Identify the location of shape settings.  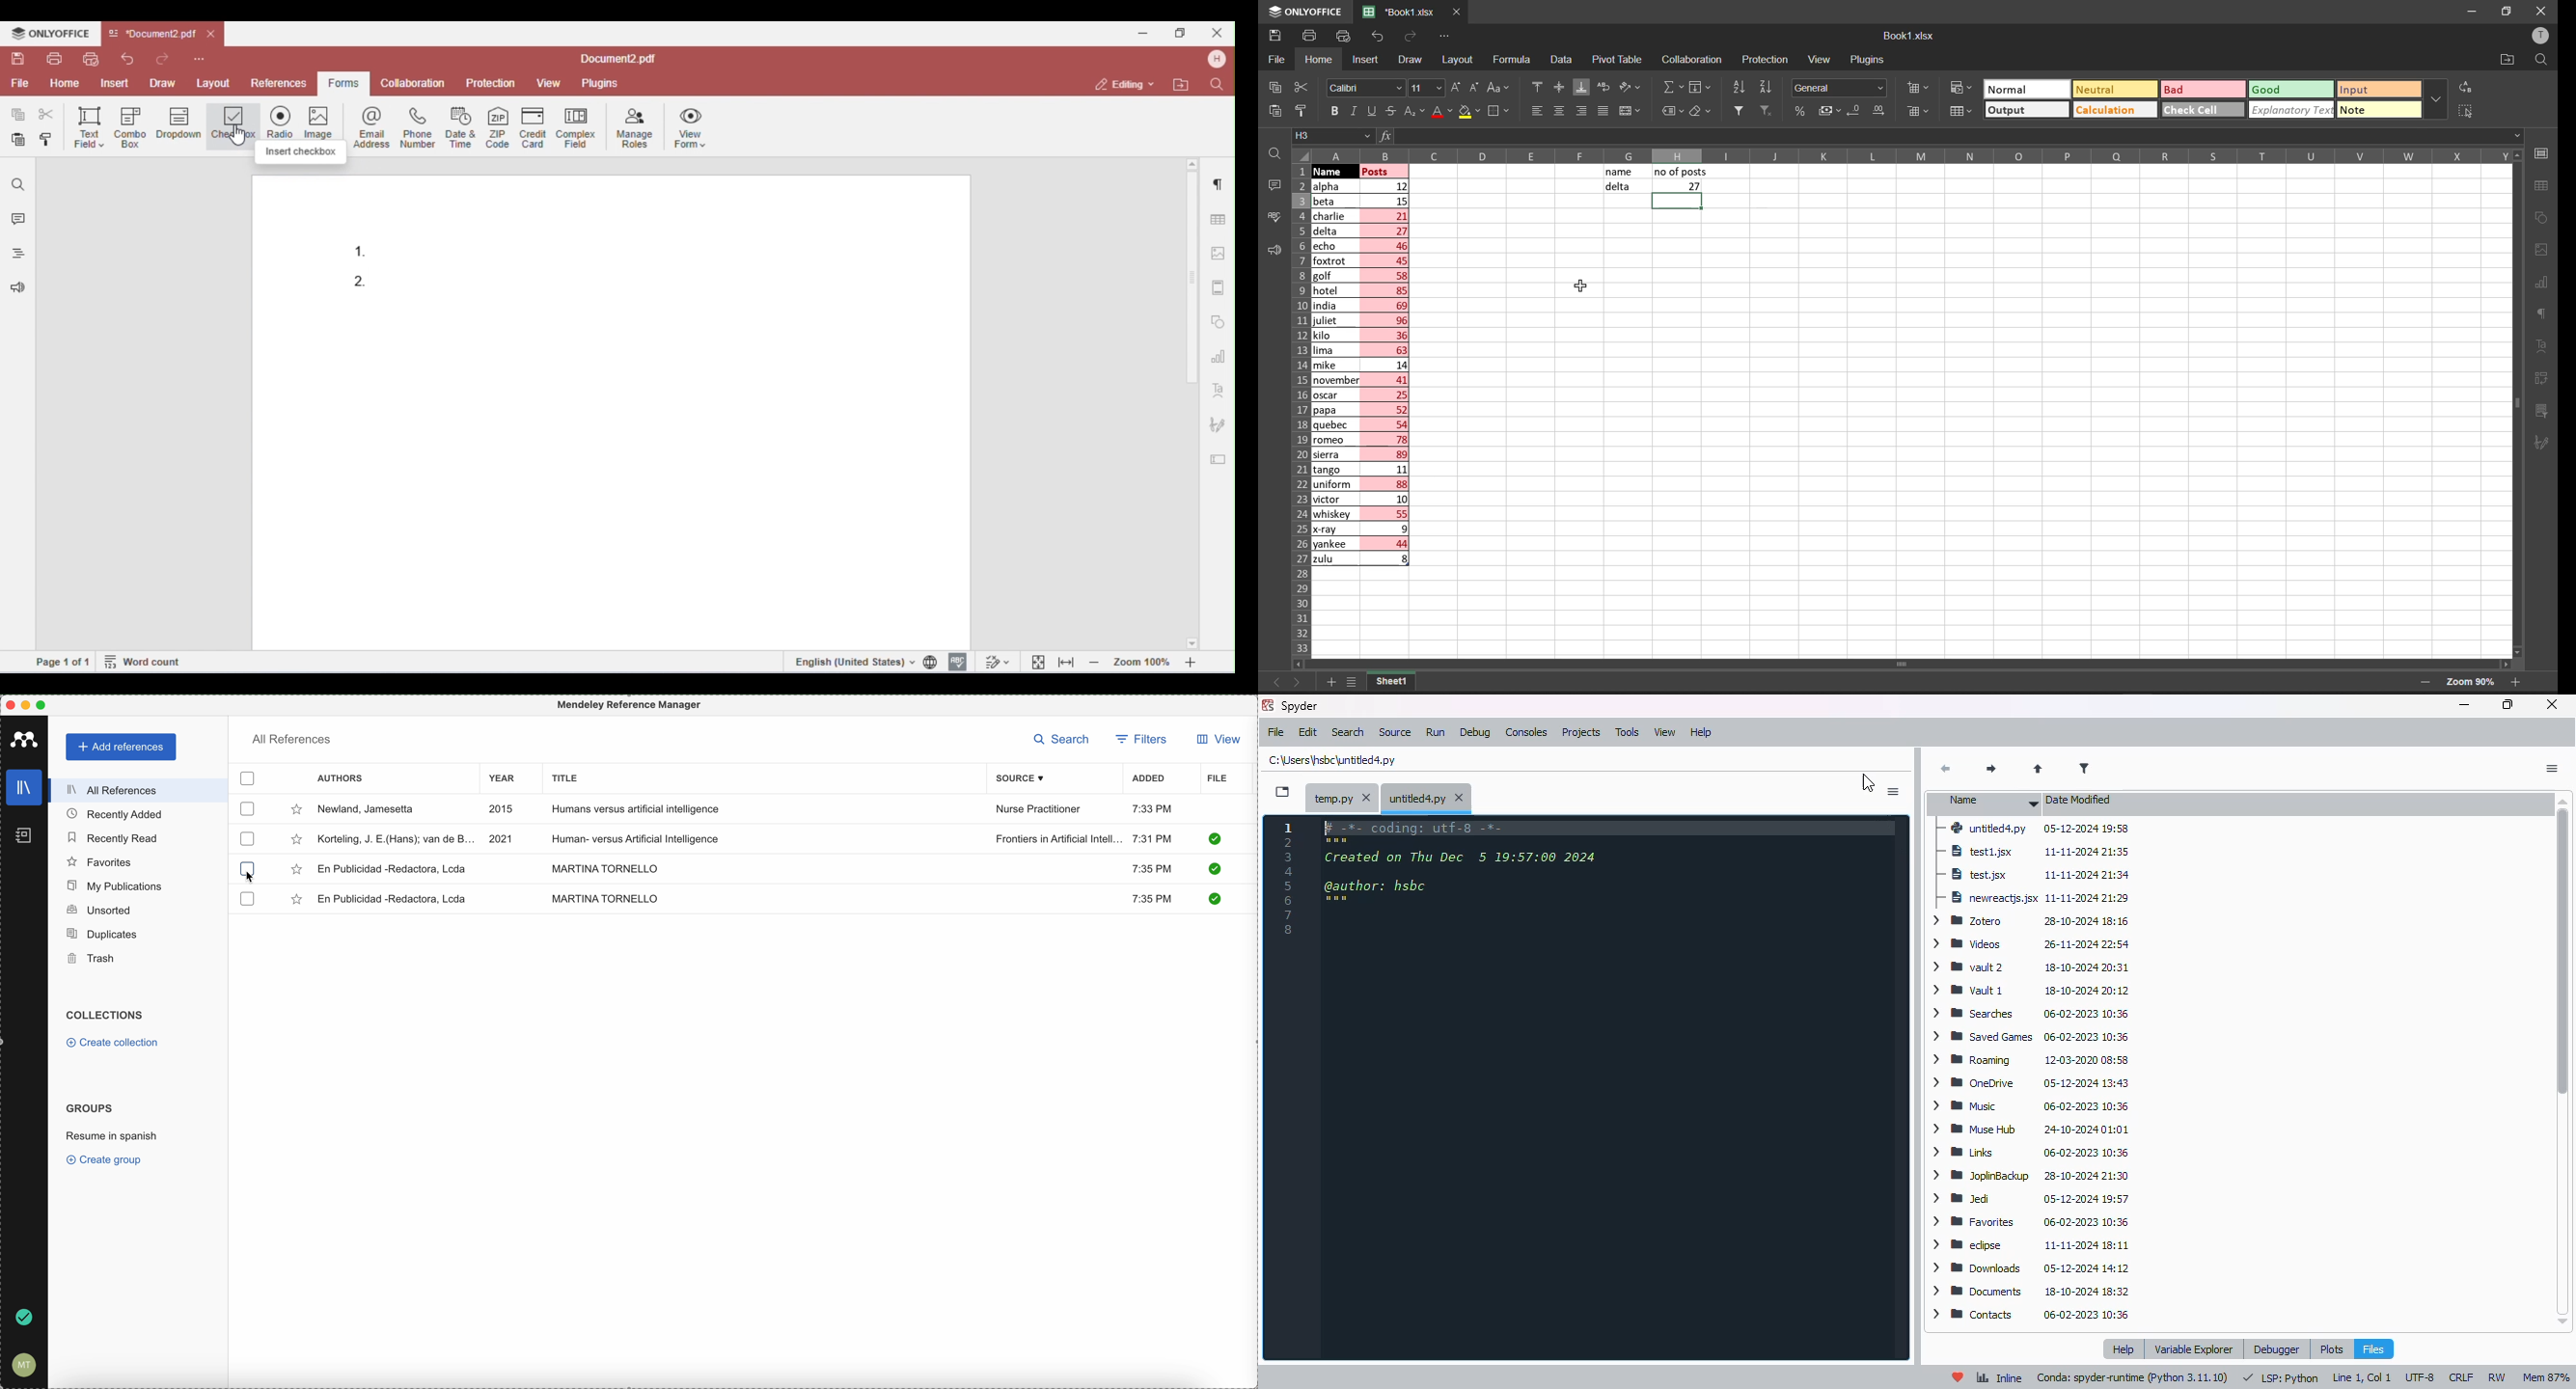
(2544, 219).